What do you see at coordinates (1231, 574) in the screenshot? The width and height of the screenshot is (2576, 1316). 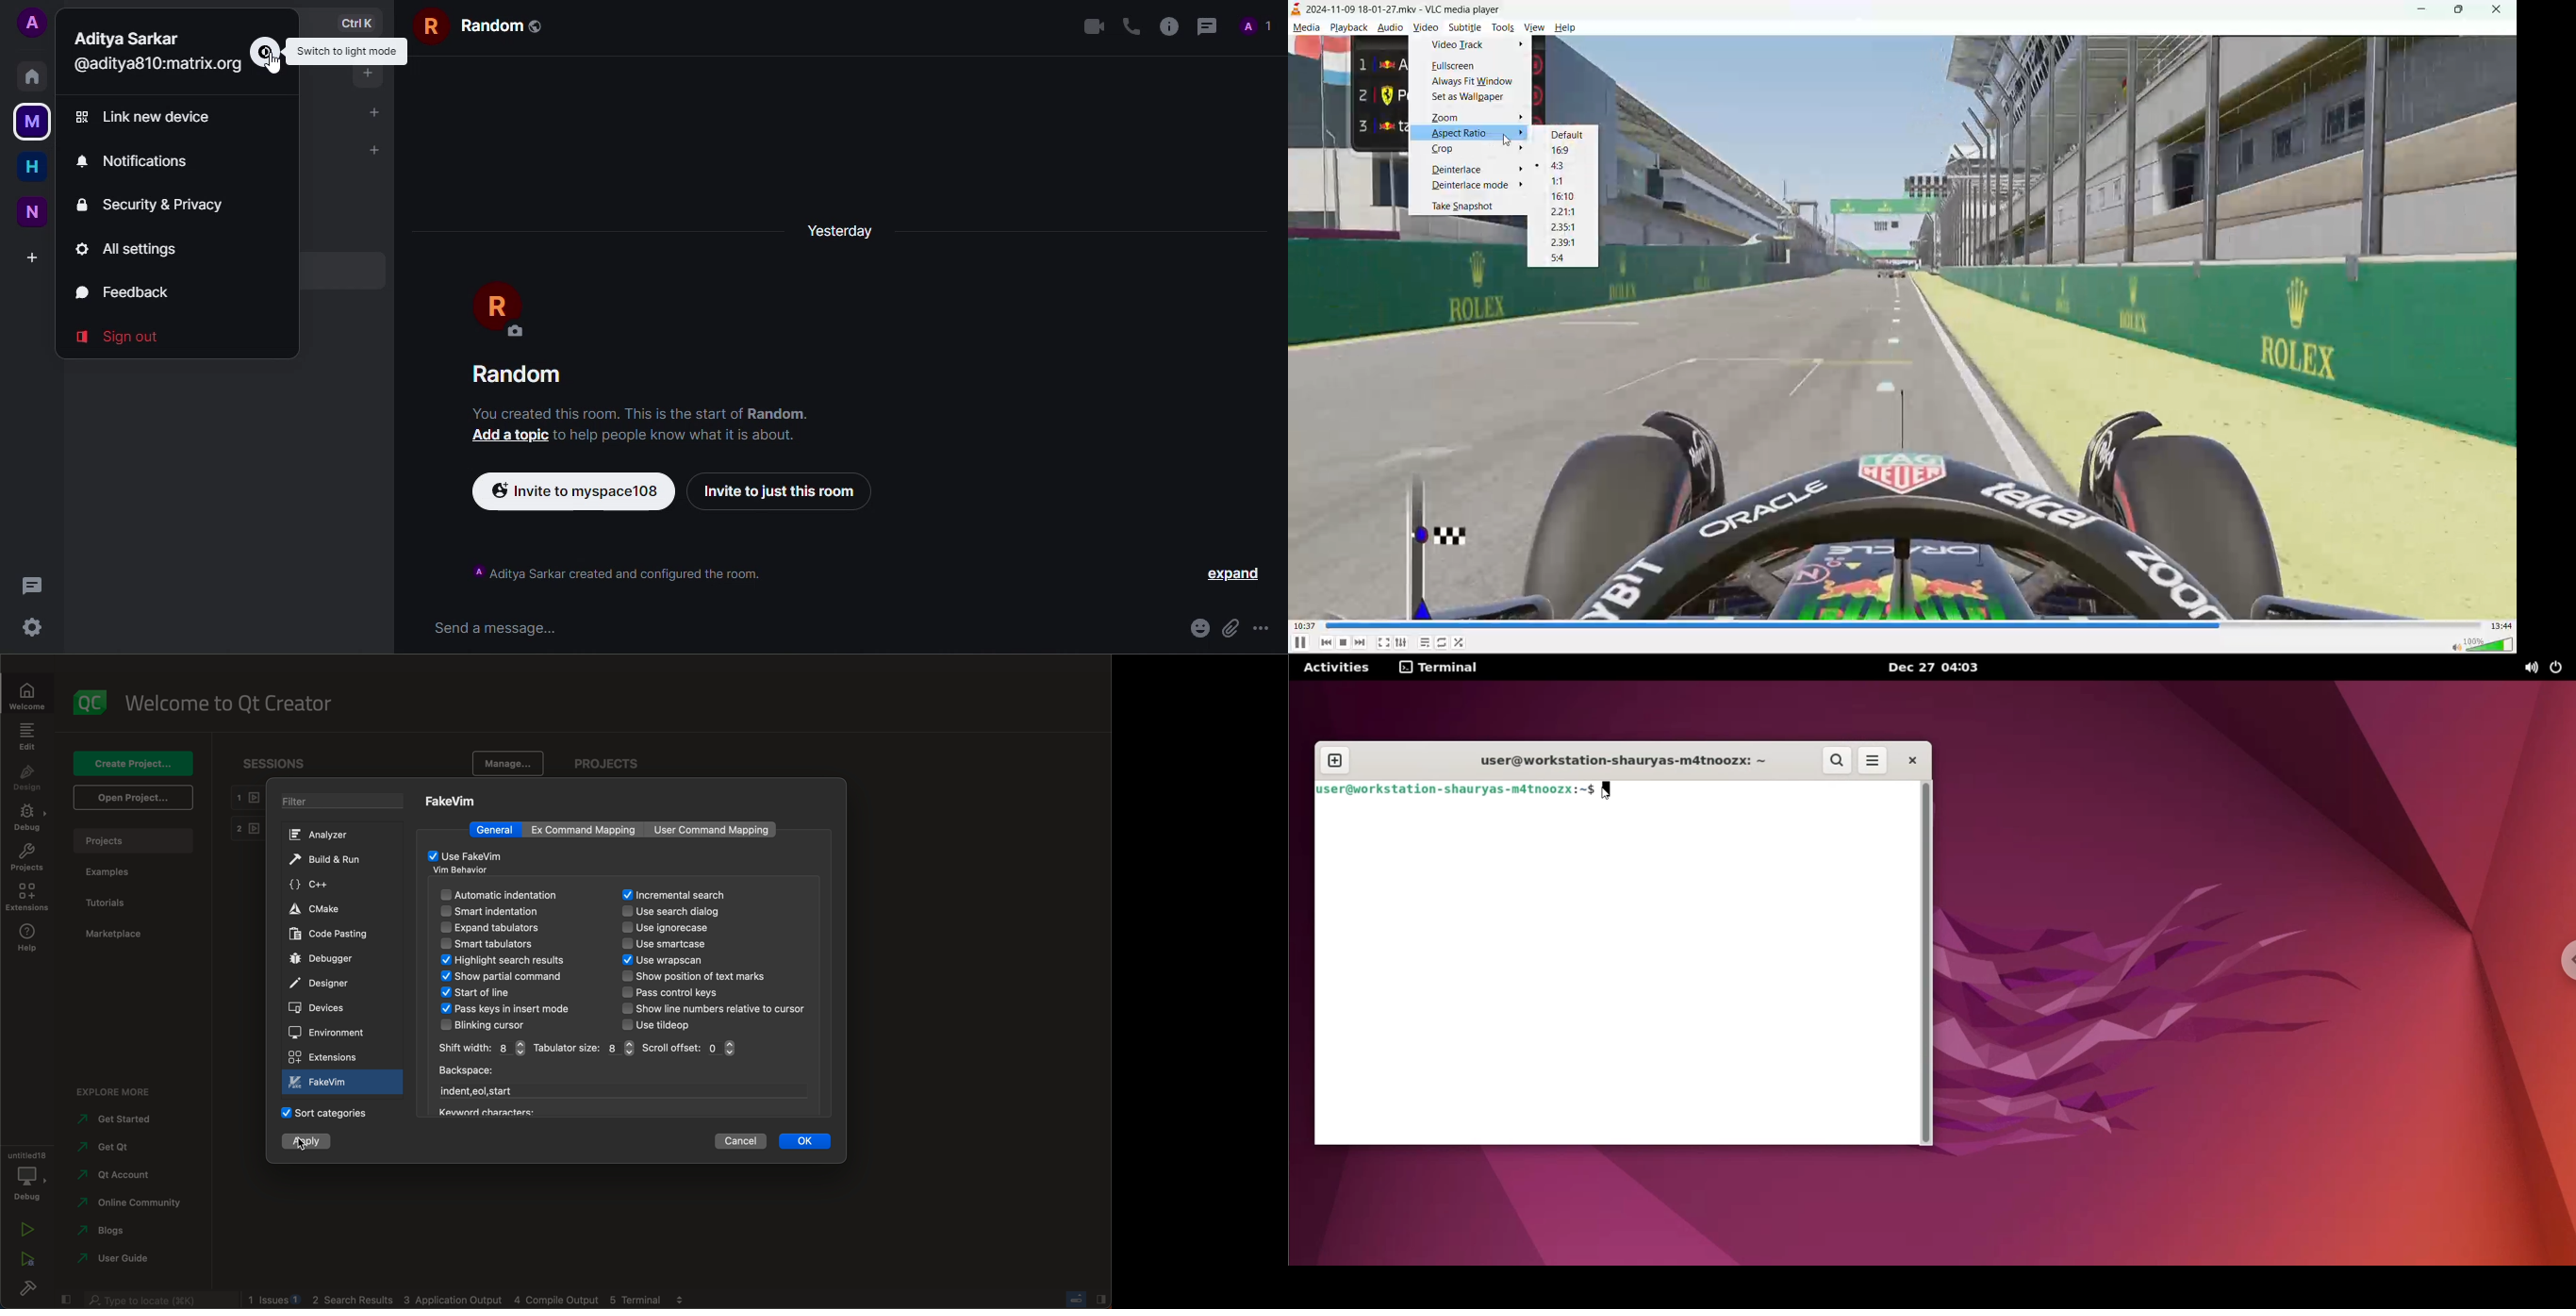 I see `expand` at bounding box center [1231, 574].